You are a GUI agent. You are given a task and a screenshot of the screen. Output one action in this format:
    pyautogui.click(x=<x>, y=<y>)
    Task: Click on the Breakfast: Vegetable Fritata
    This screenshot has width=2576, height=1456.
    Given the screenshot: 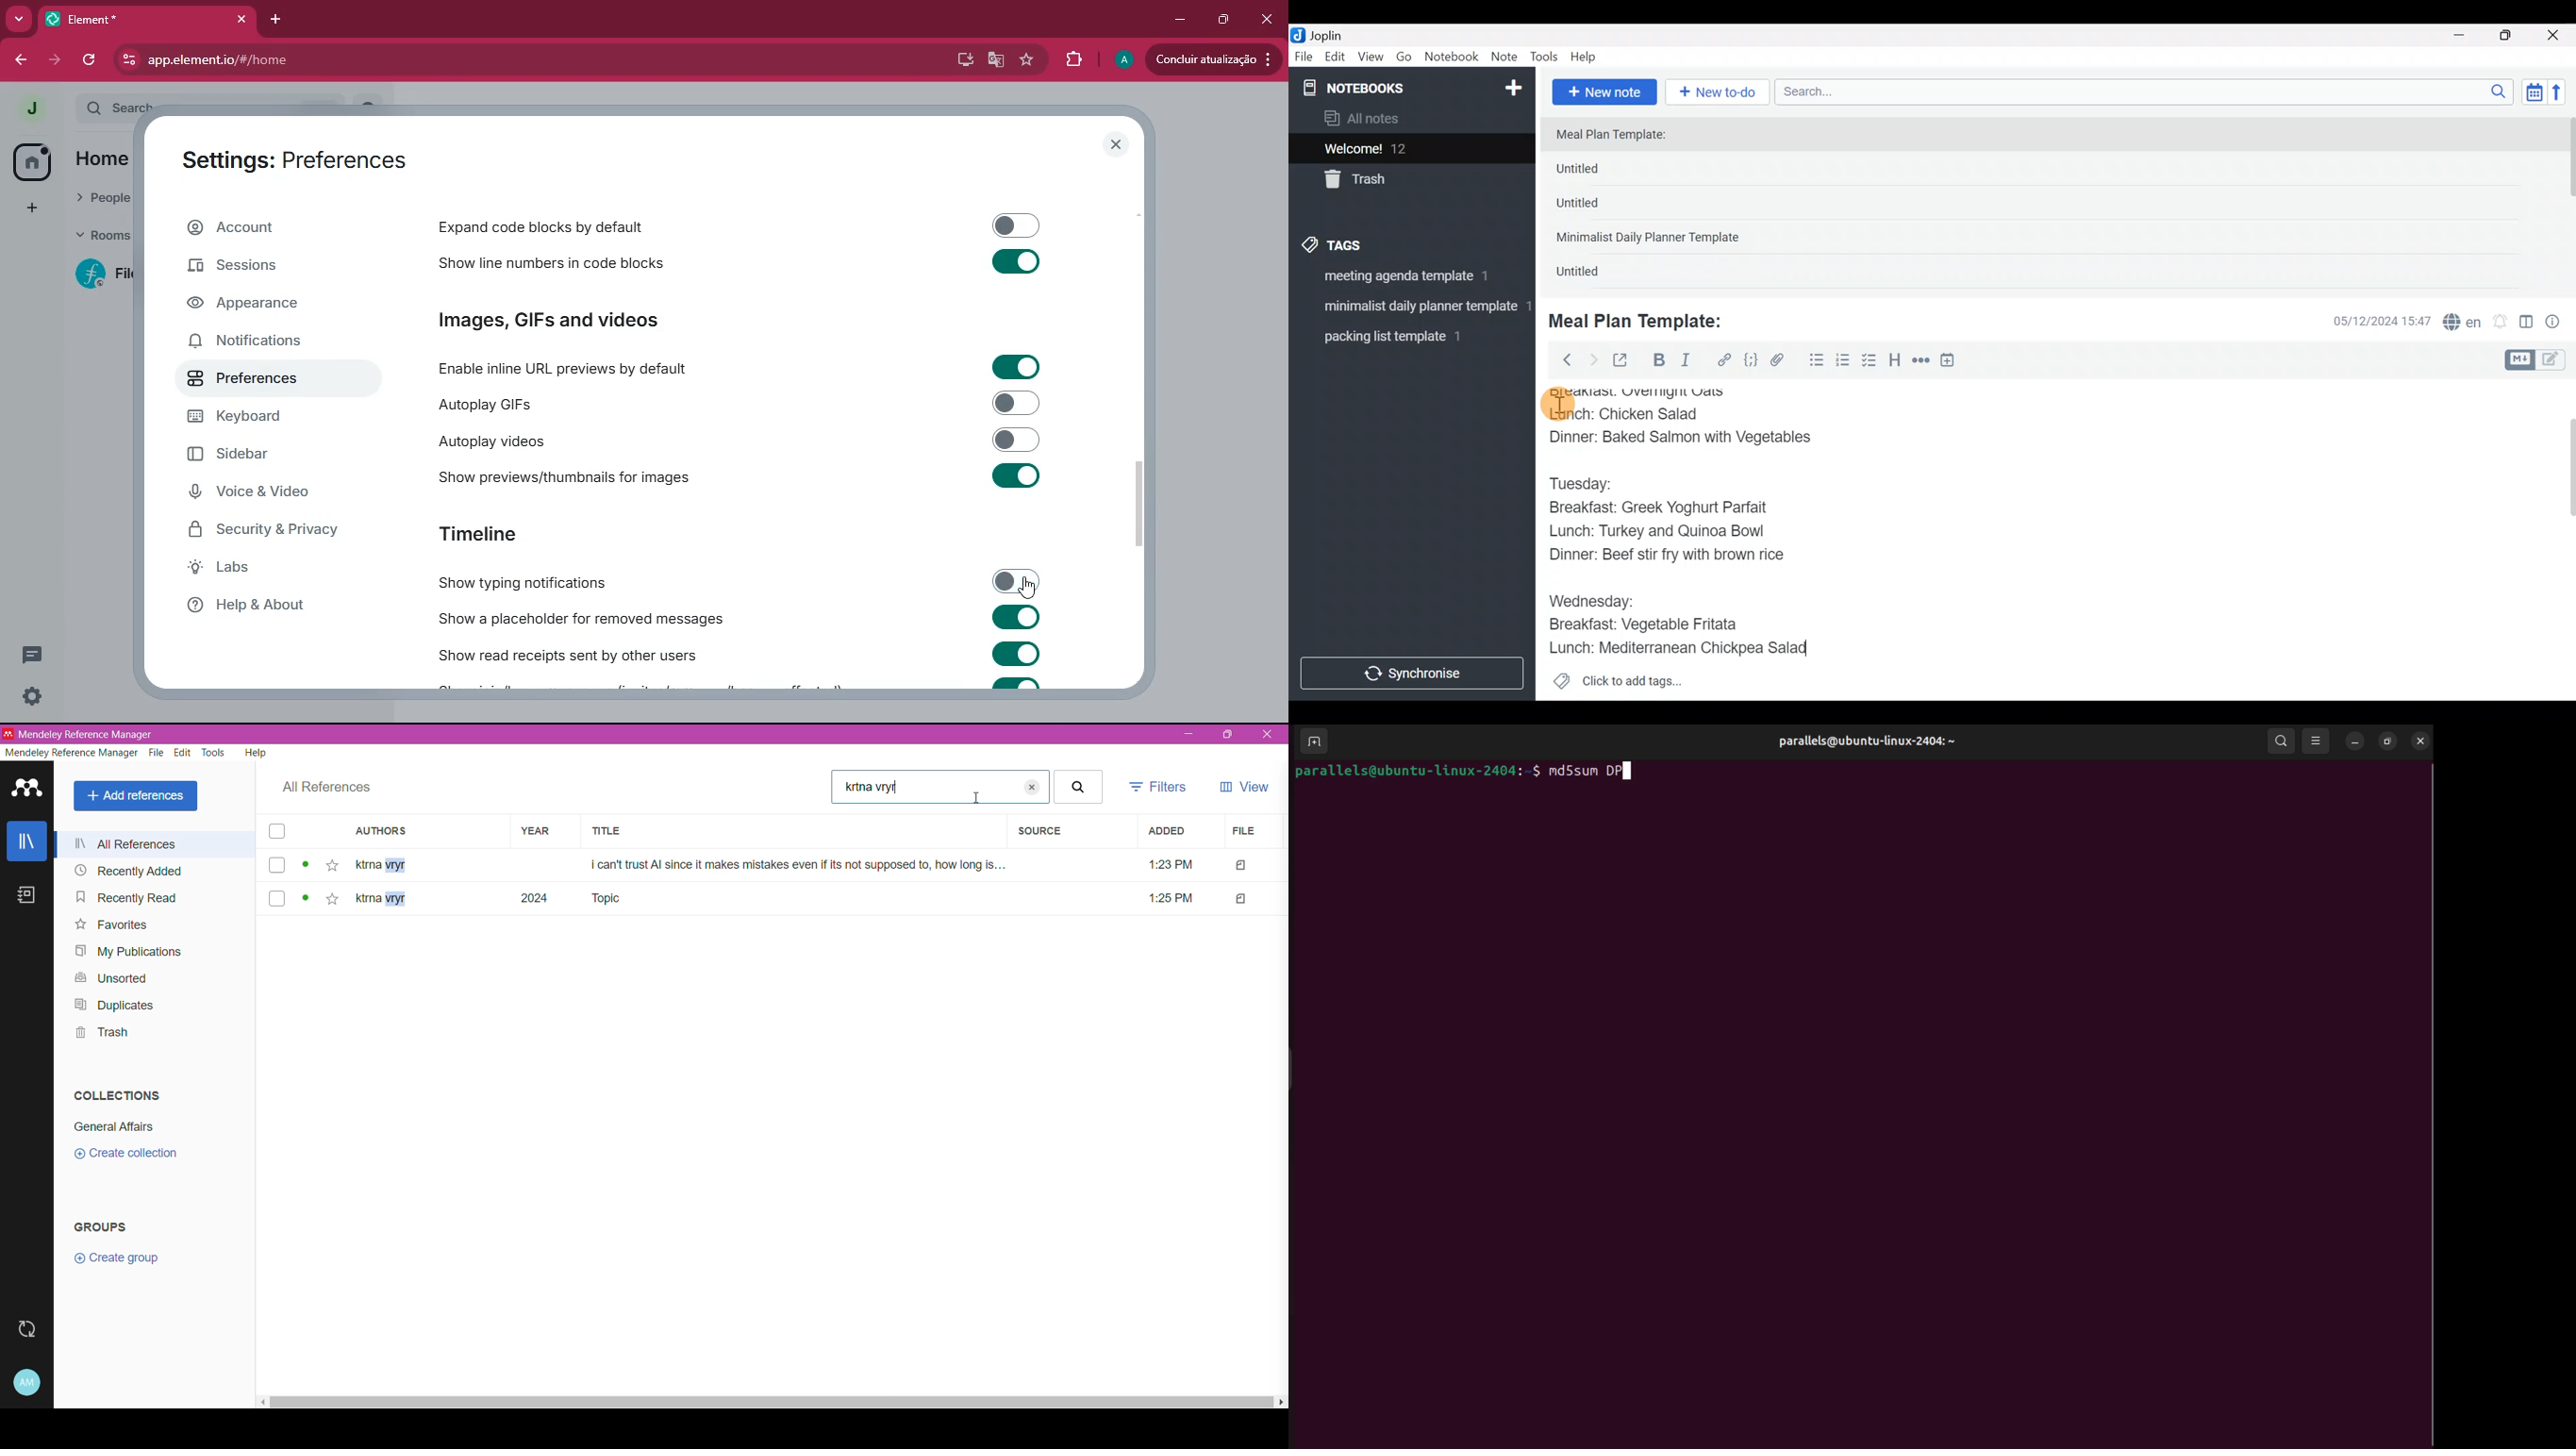 What is the action you would take?
    pyautogui.click(x=1655, y=625)
    